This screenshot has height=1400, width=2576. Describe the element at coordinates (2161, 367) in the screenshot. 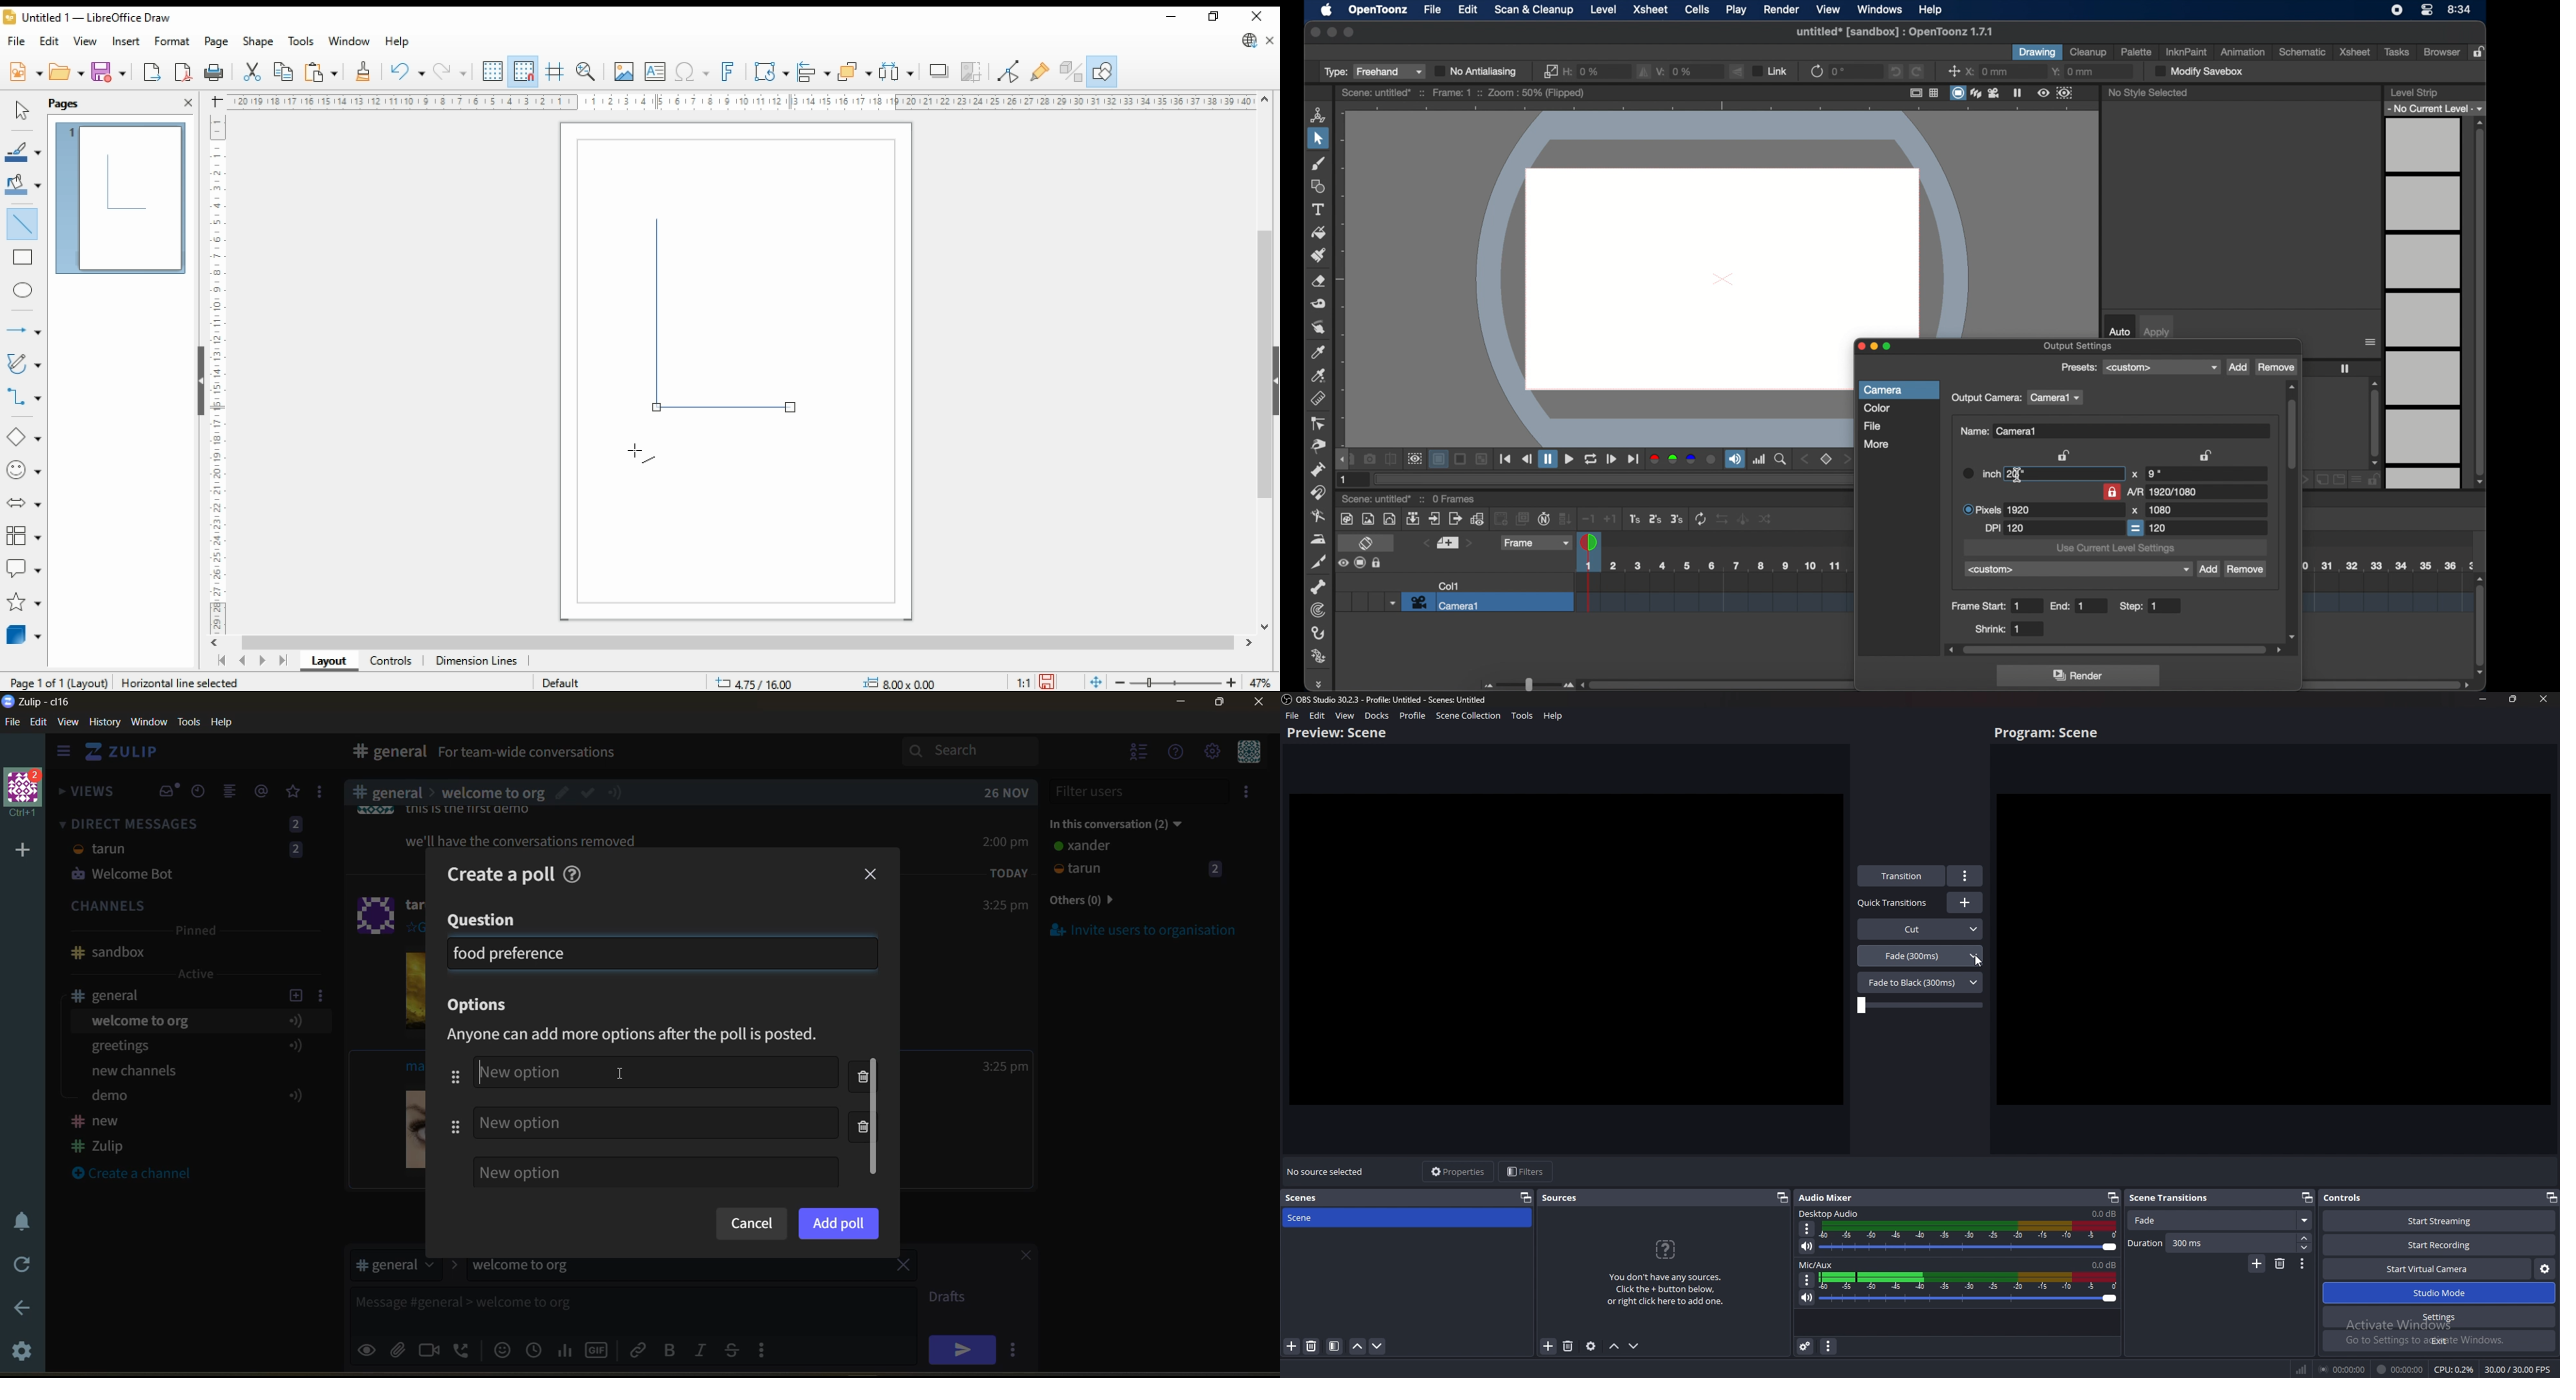

I see `presets` at that location.